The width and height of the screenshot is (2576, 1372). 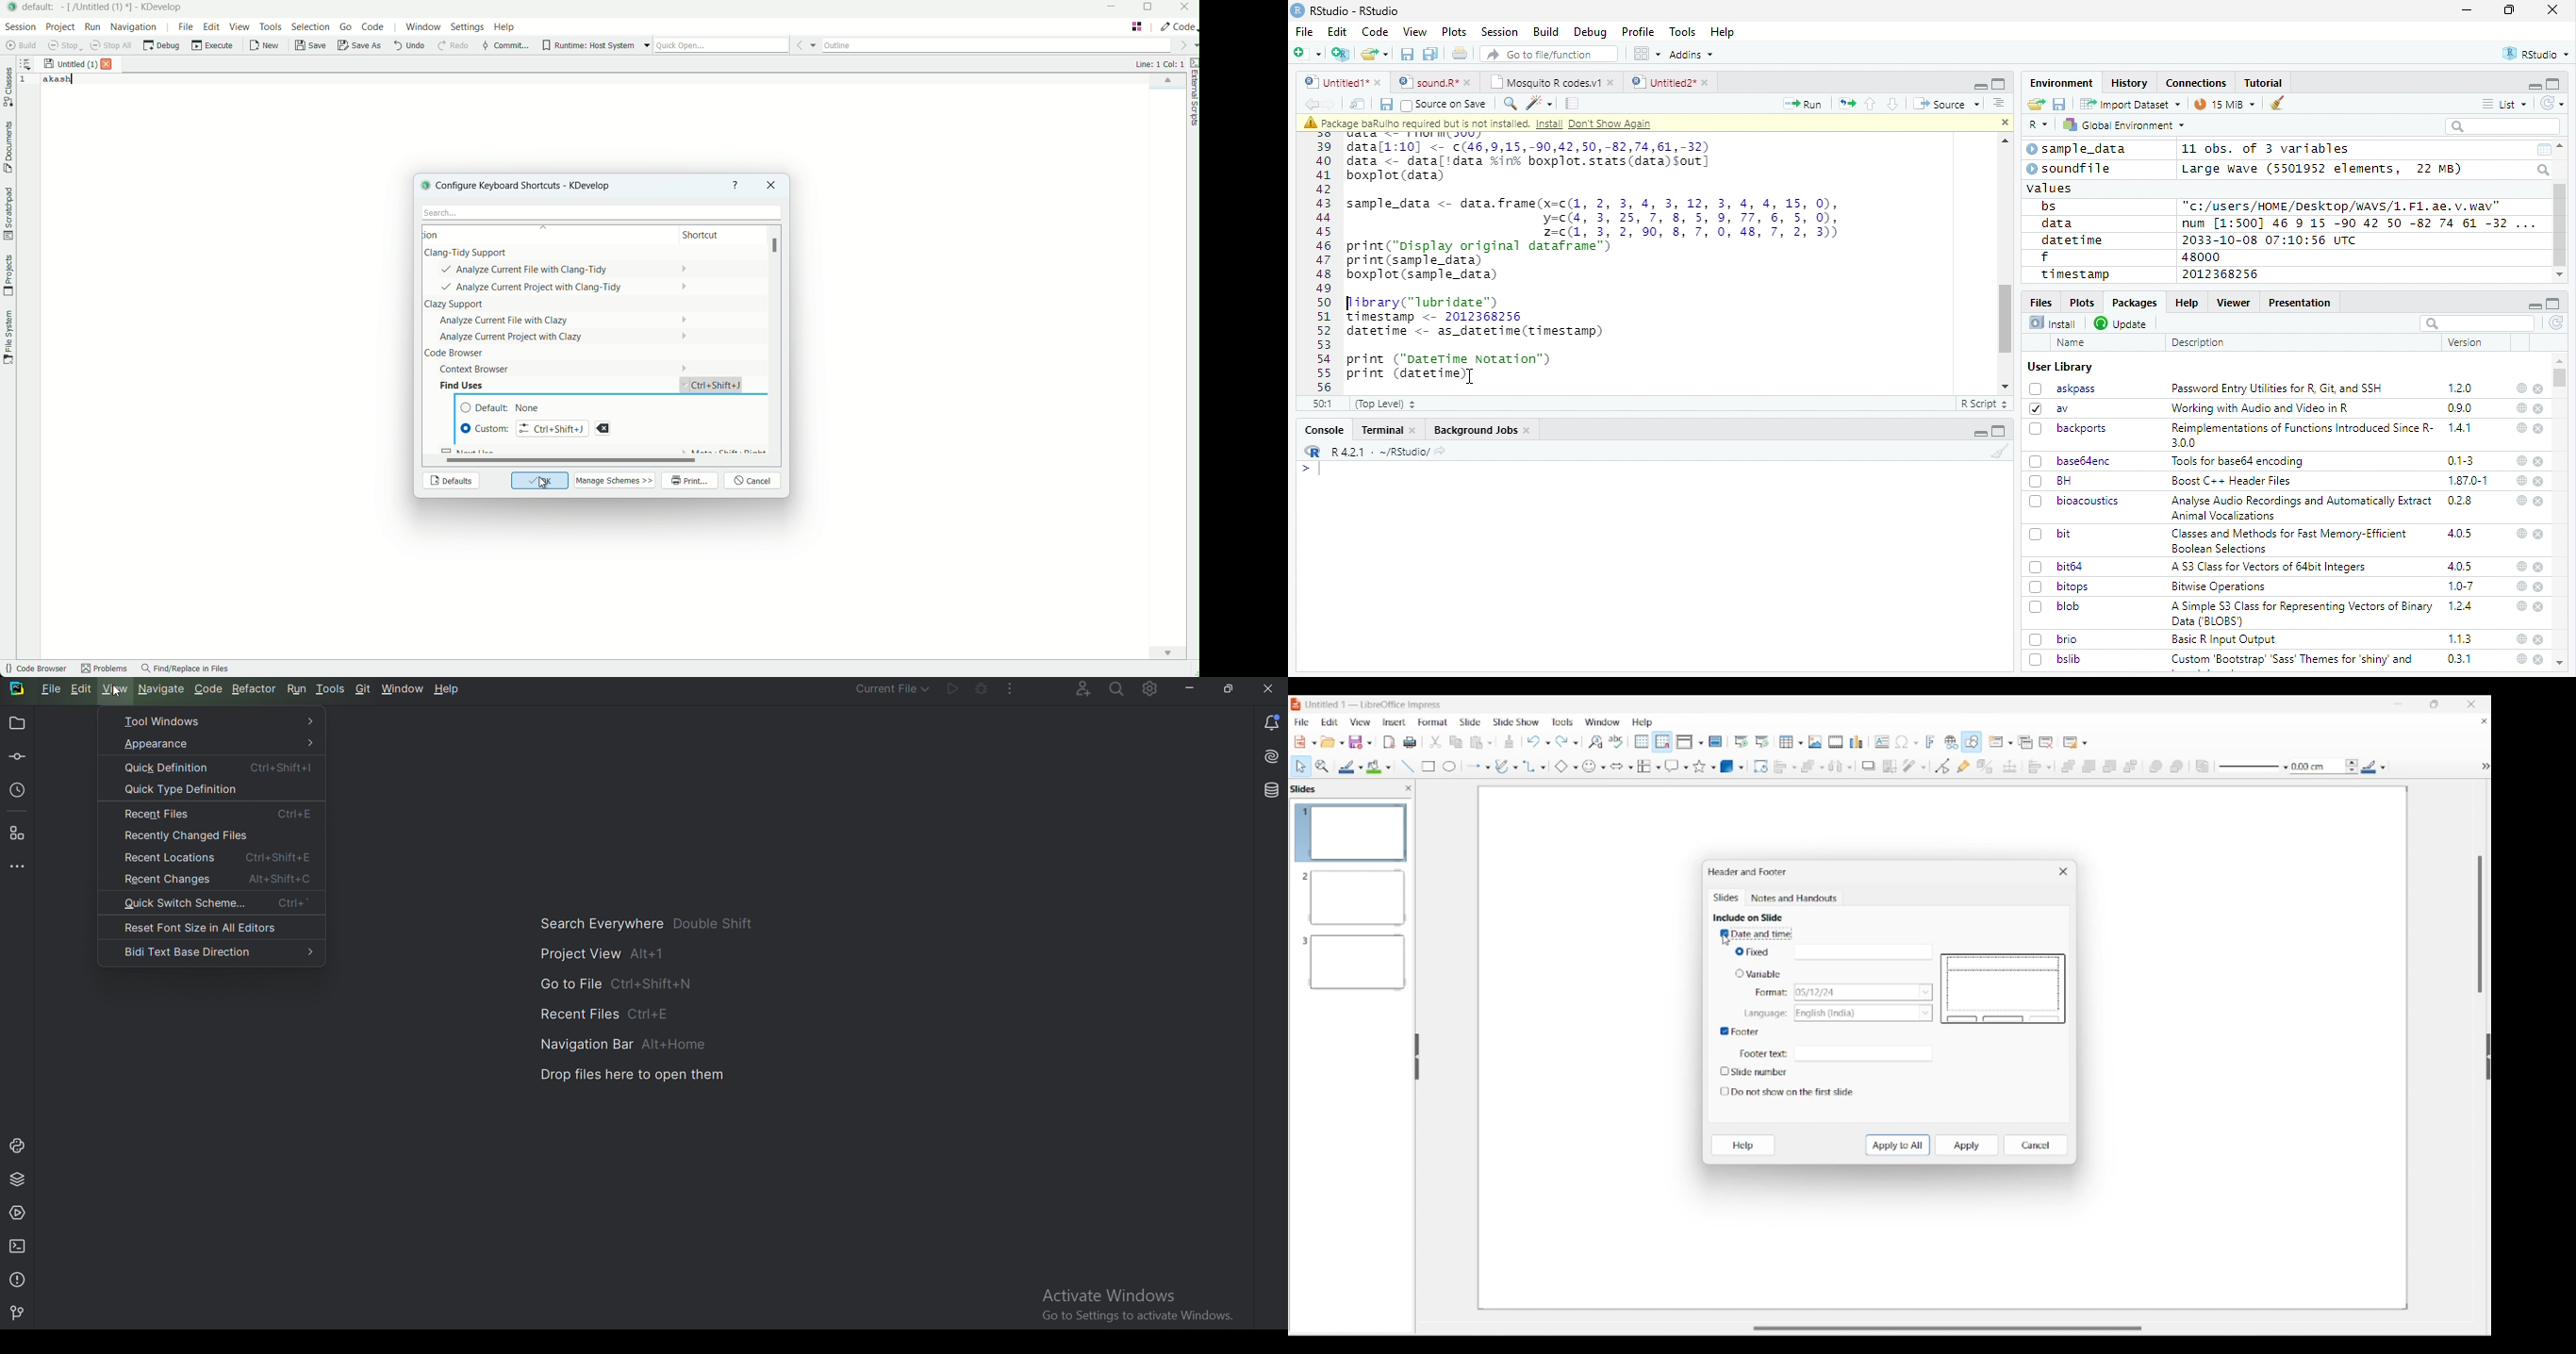 I want to click on default, so click(x=505, y=408).